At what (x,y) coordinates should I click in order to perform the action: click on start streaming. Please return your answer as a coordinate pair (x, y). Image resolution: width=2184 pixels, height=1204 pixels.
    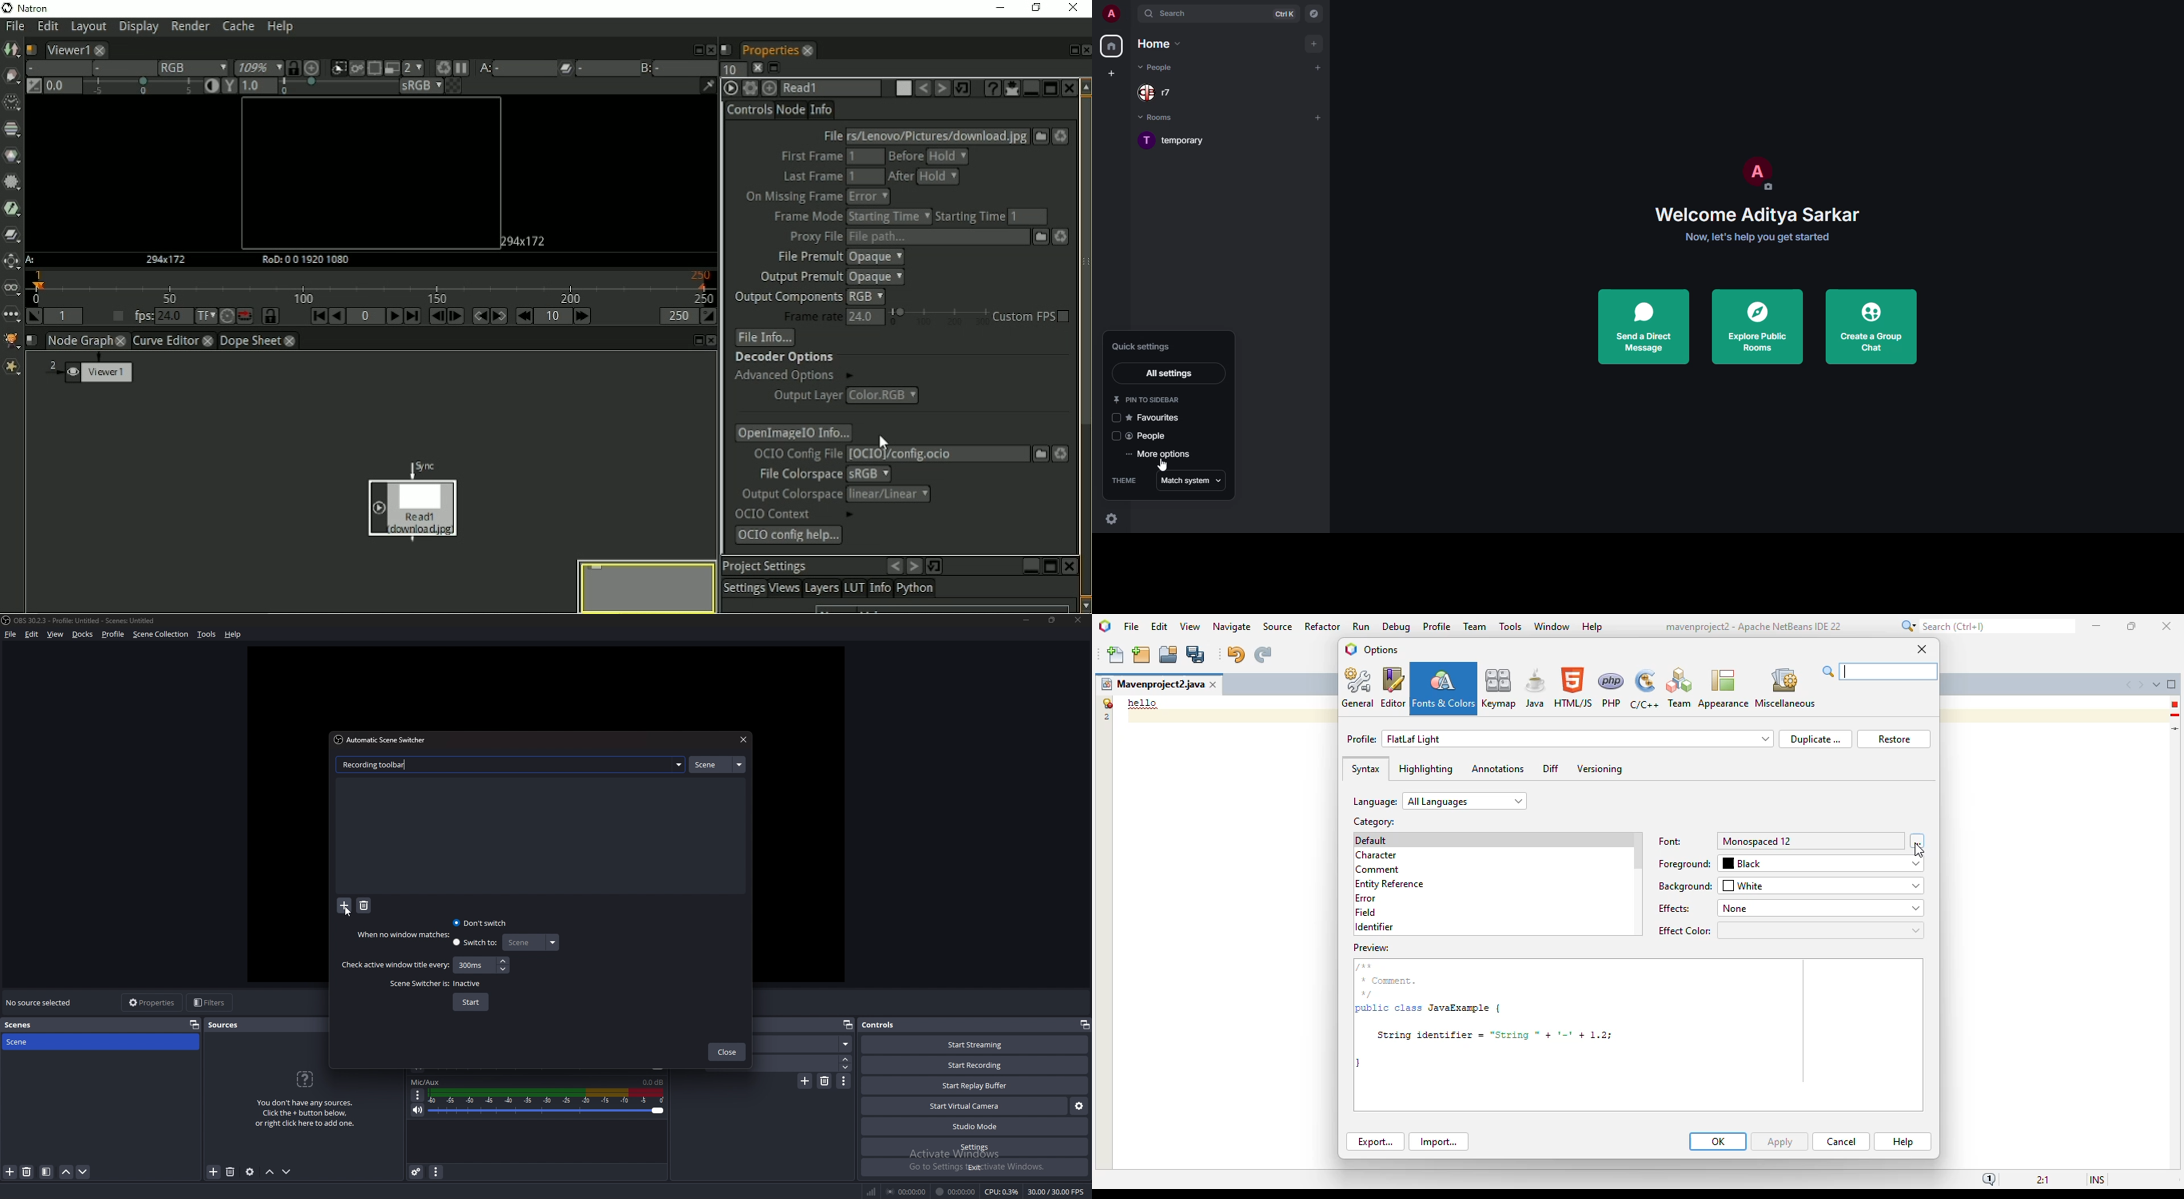
    Looking at the image, I should click on (976, 1045).